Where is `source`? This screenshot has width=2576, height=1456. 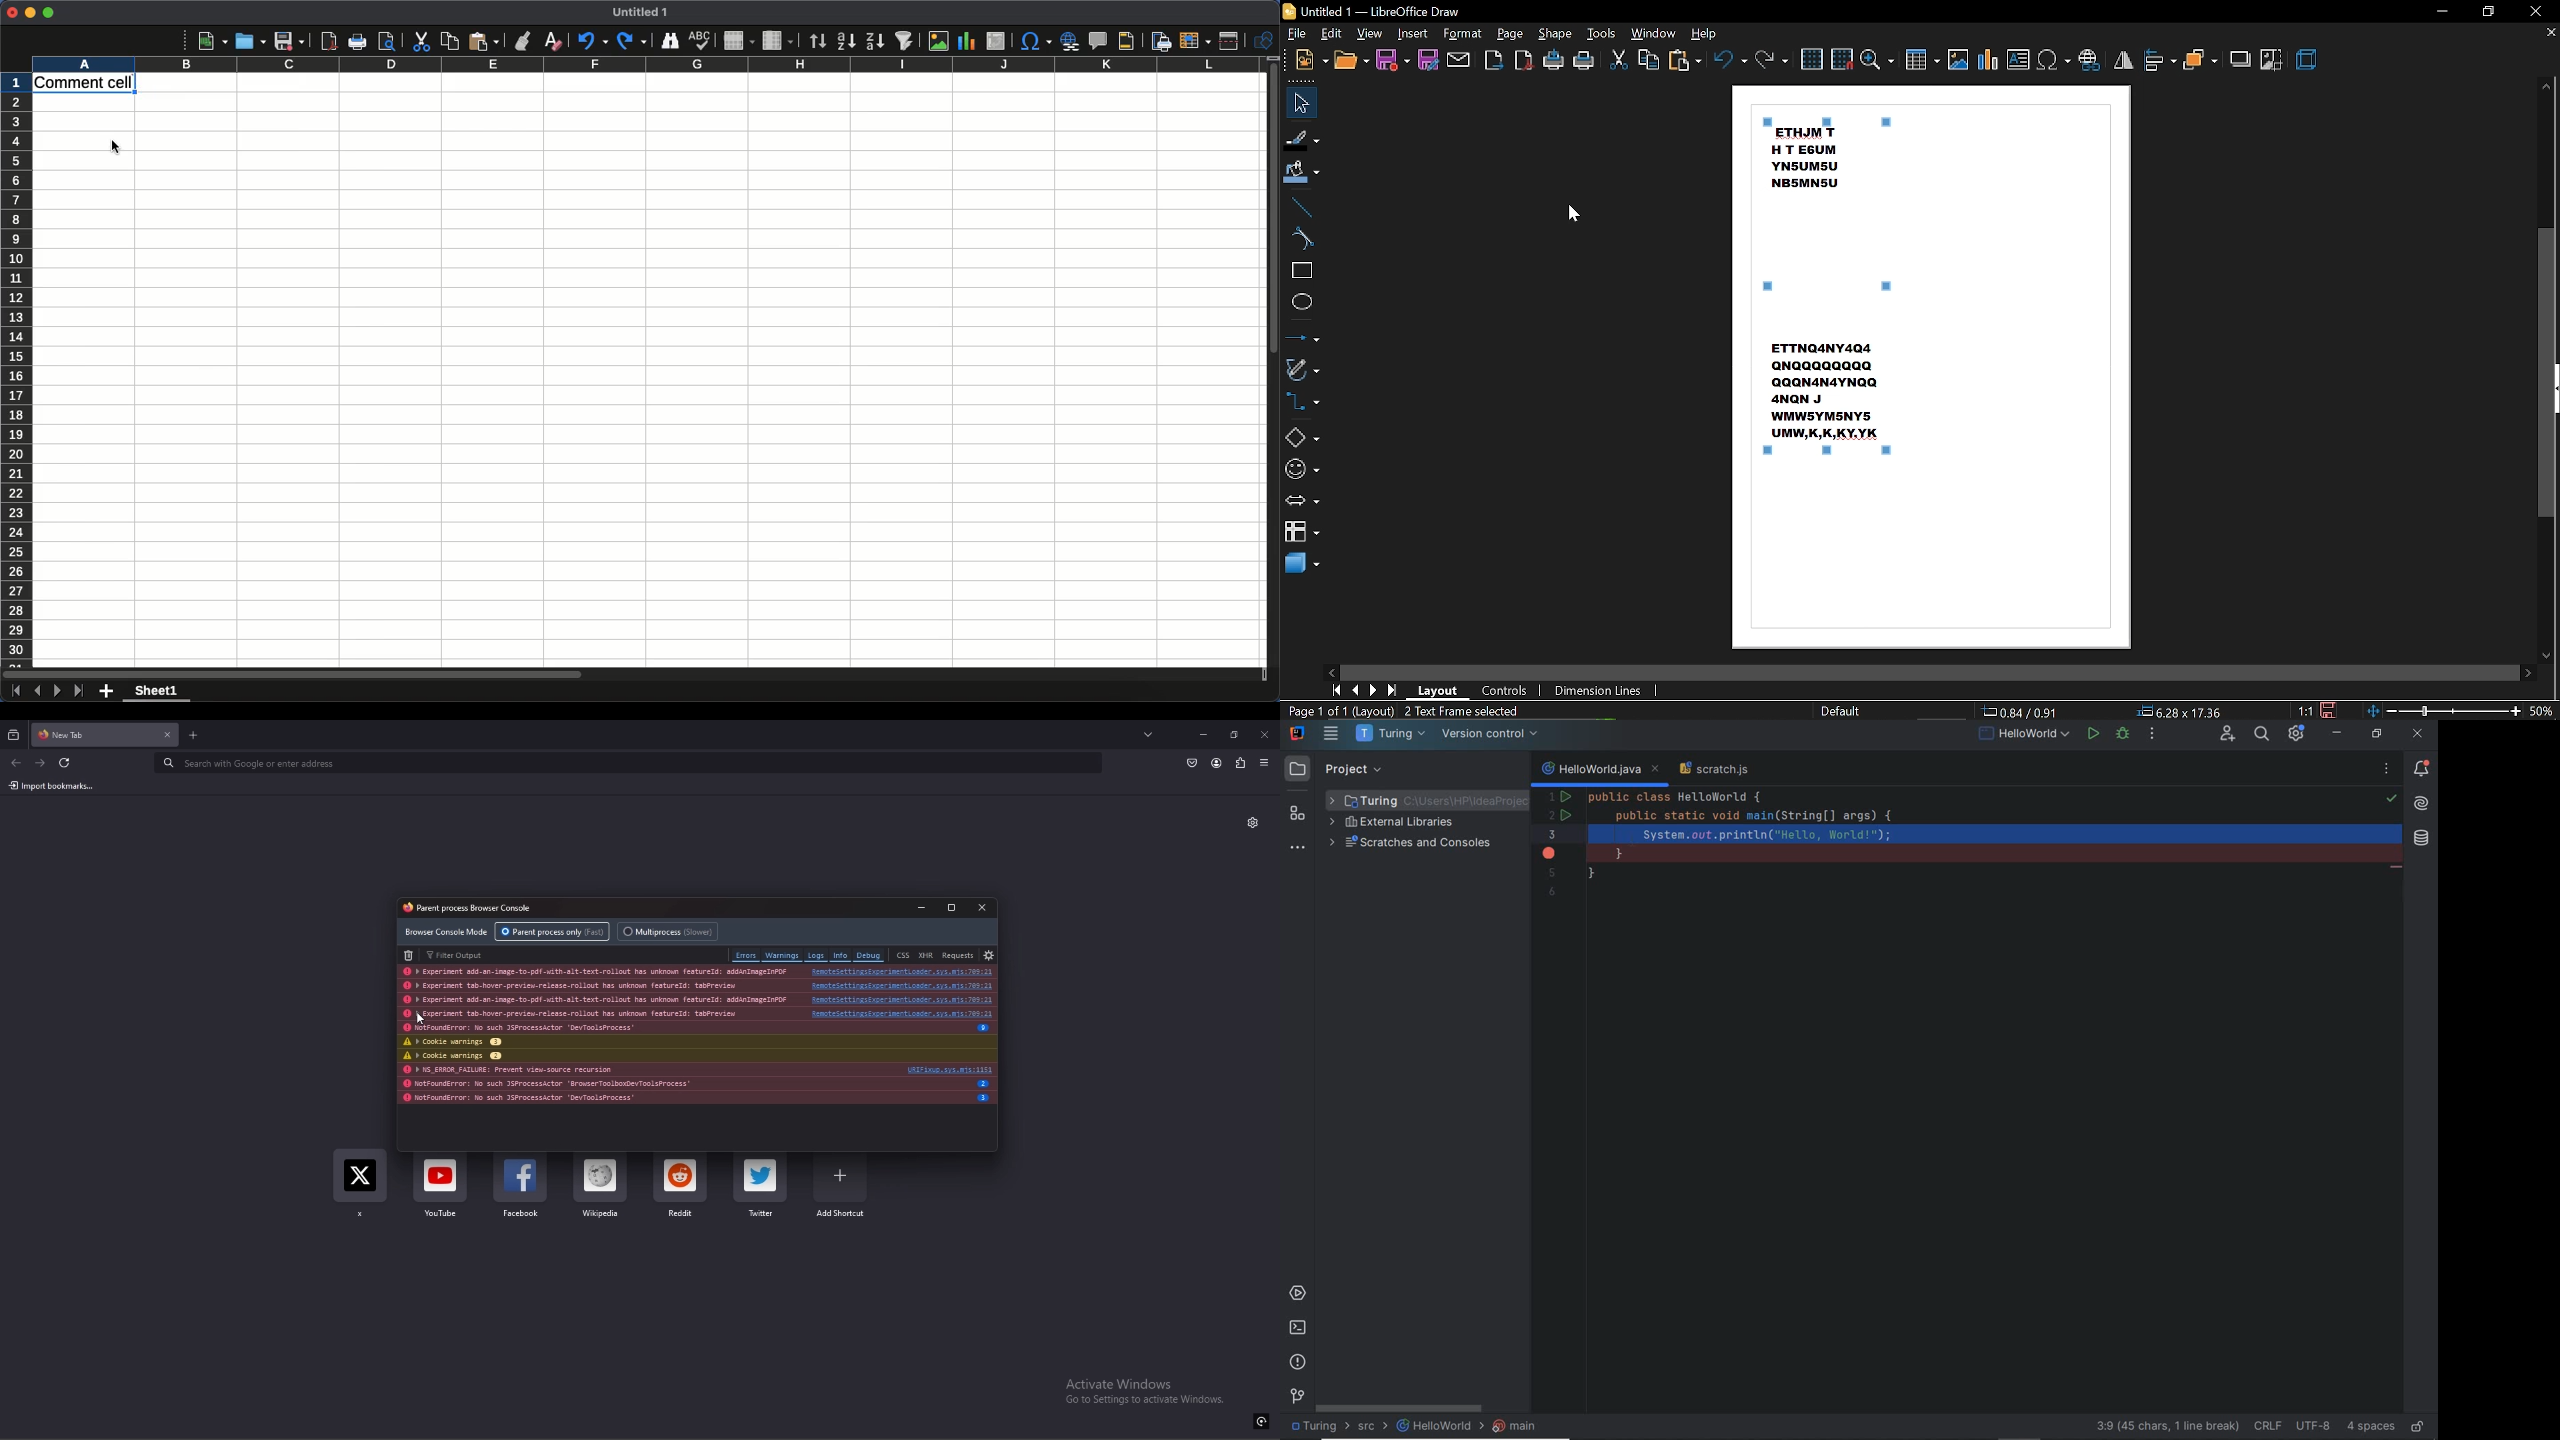
source is located at coordinates (946, 1069).